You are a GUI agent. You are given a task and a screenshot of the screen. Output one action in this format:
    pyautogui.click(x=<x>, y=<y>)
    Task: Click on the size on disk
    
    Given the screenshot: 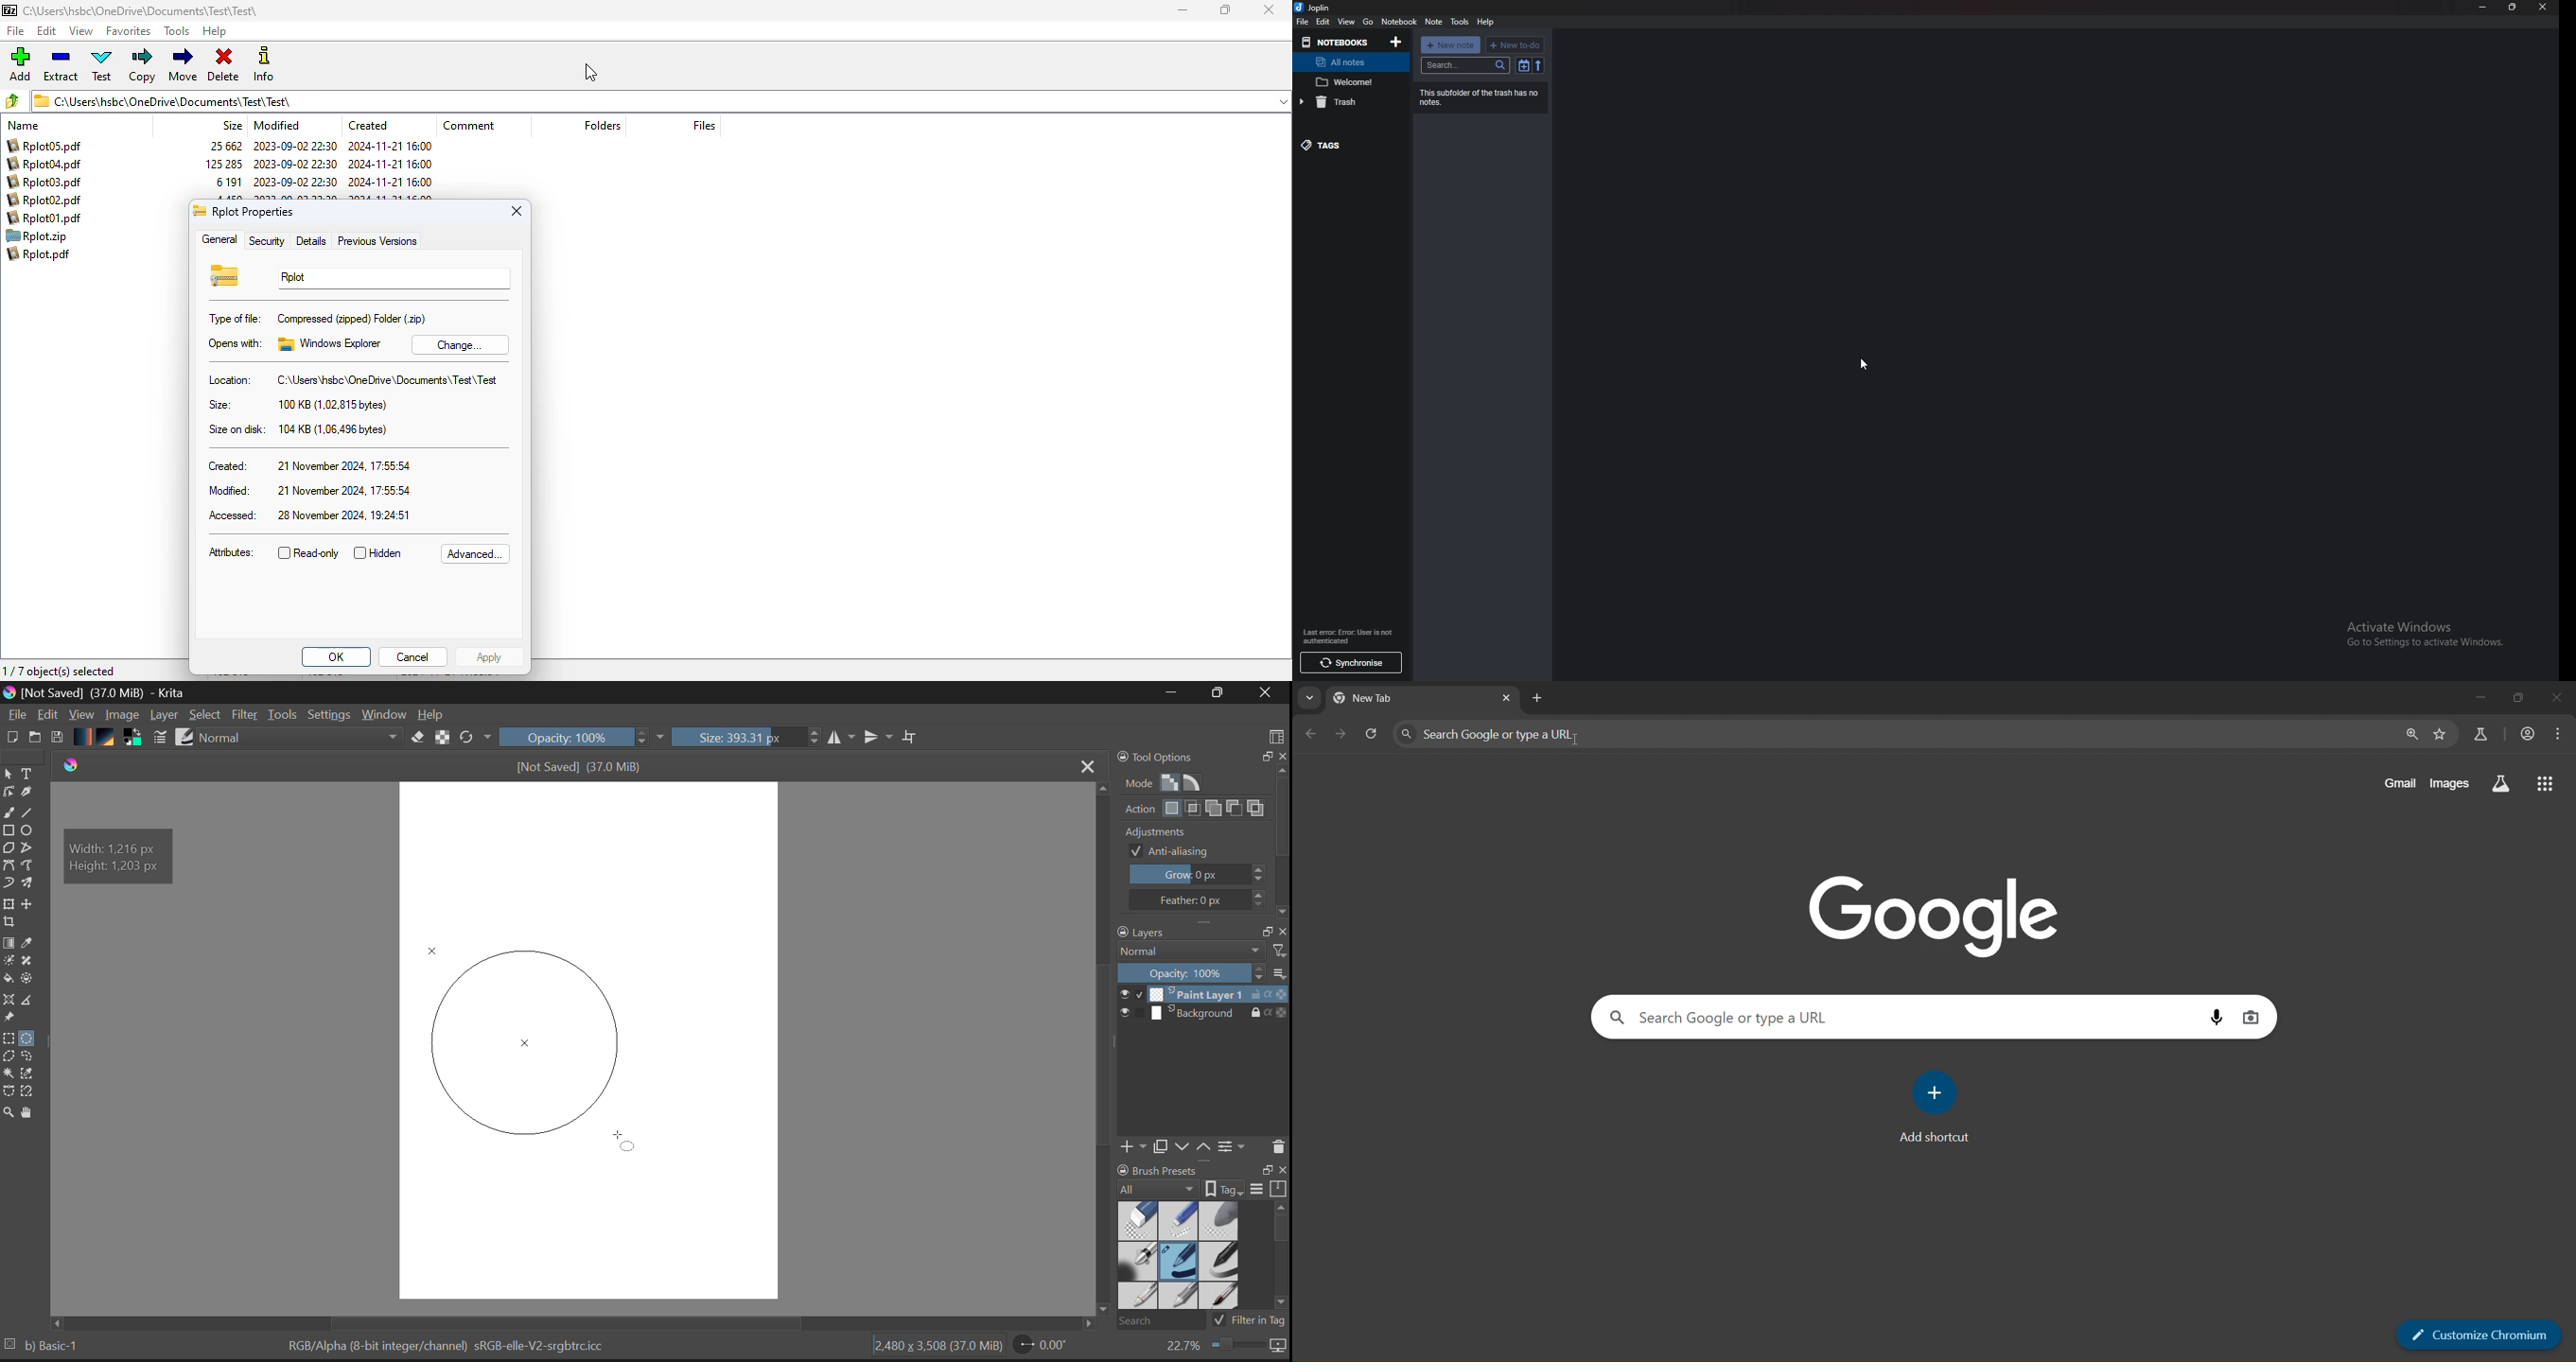 What is the action you would take?
    pyautogui.click(x=236, y=429)
    